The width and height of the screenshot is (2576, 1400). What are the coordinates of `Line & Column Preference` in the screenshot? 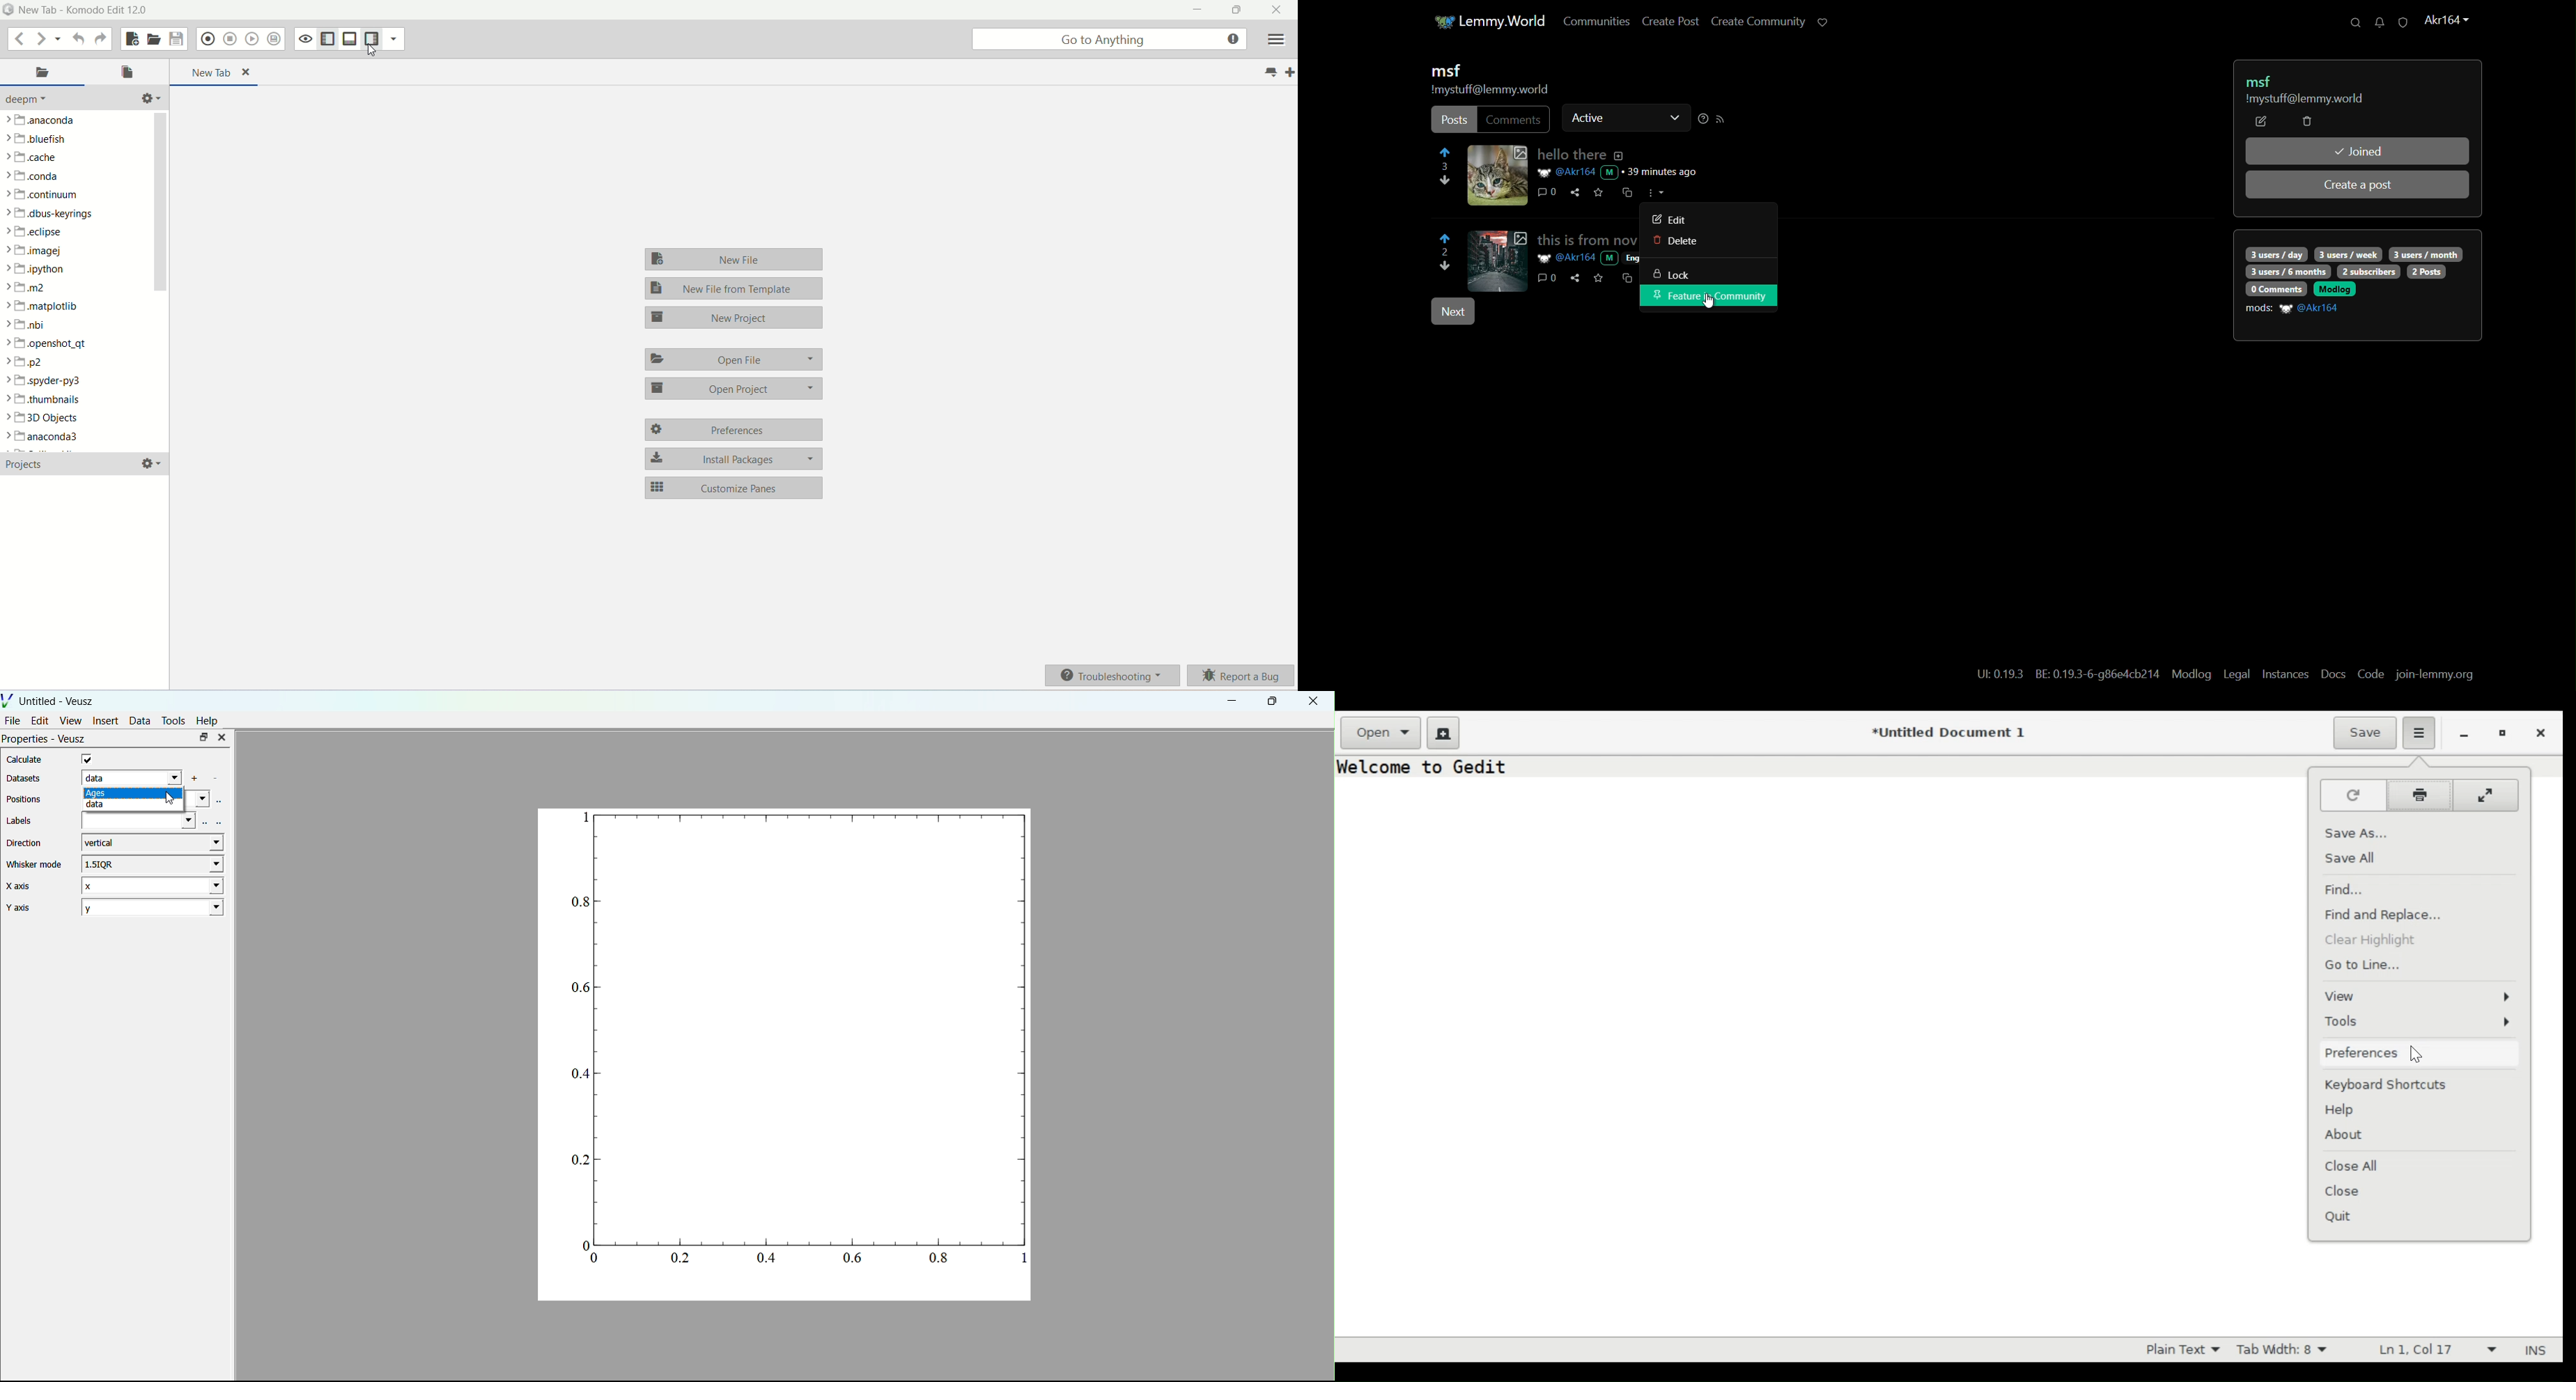 It's located at (2435, 1348).